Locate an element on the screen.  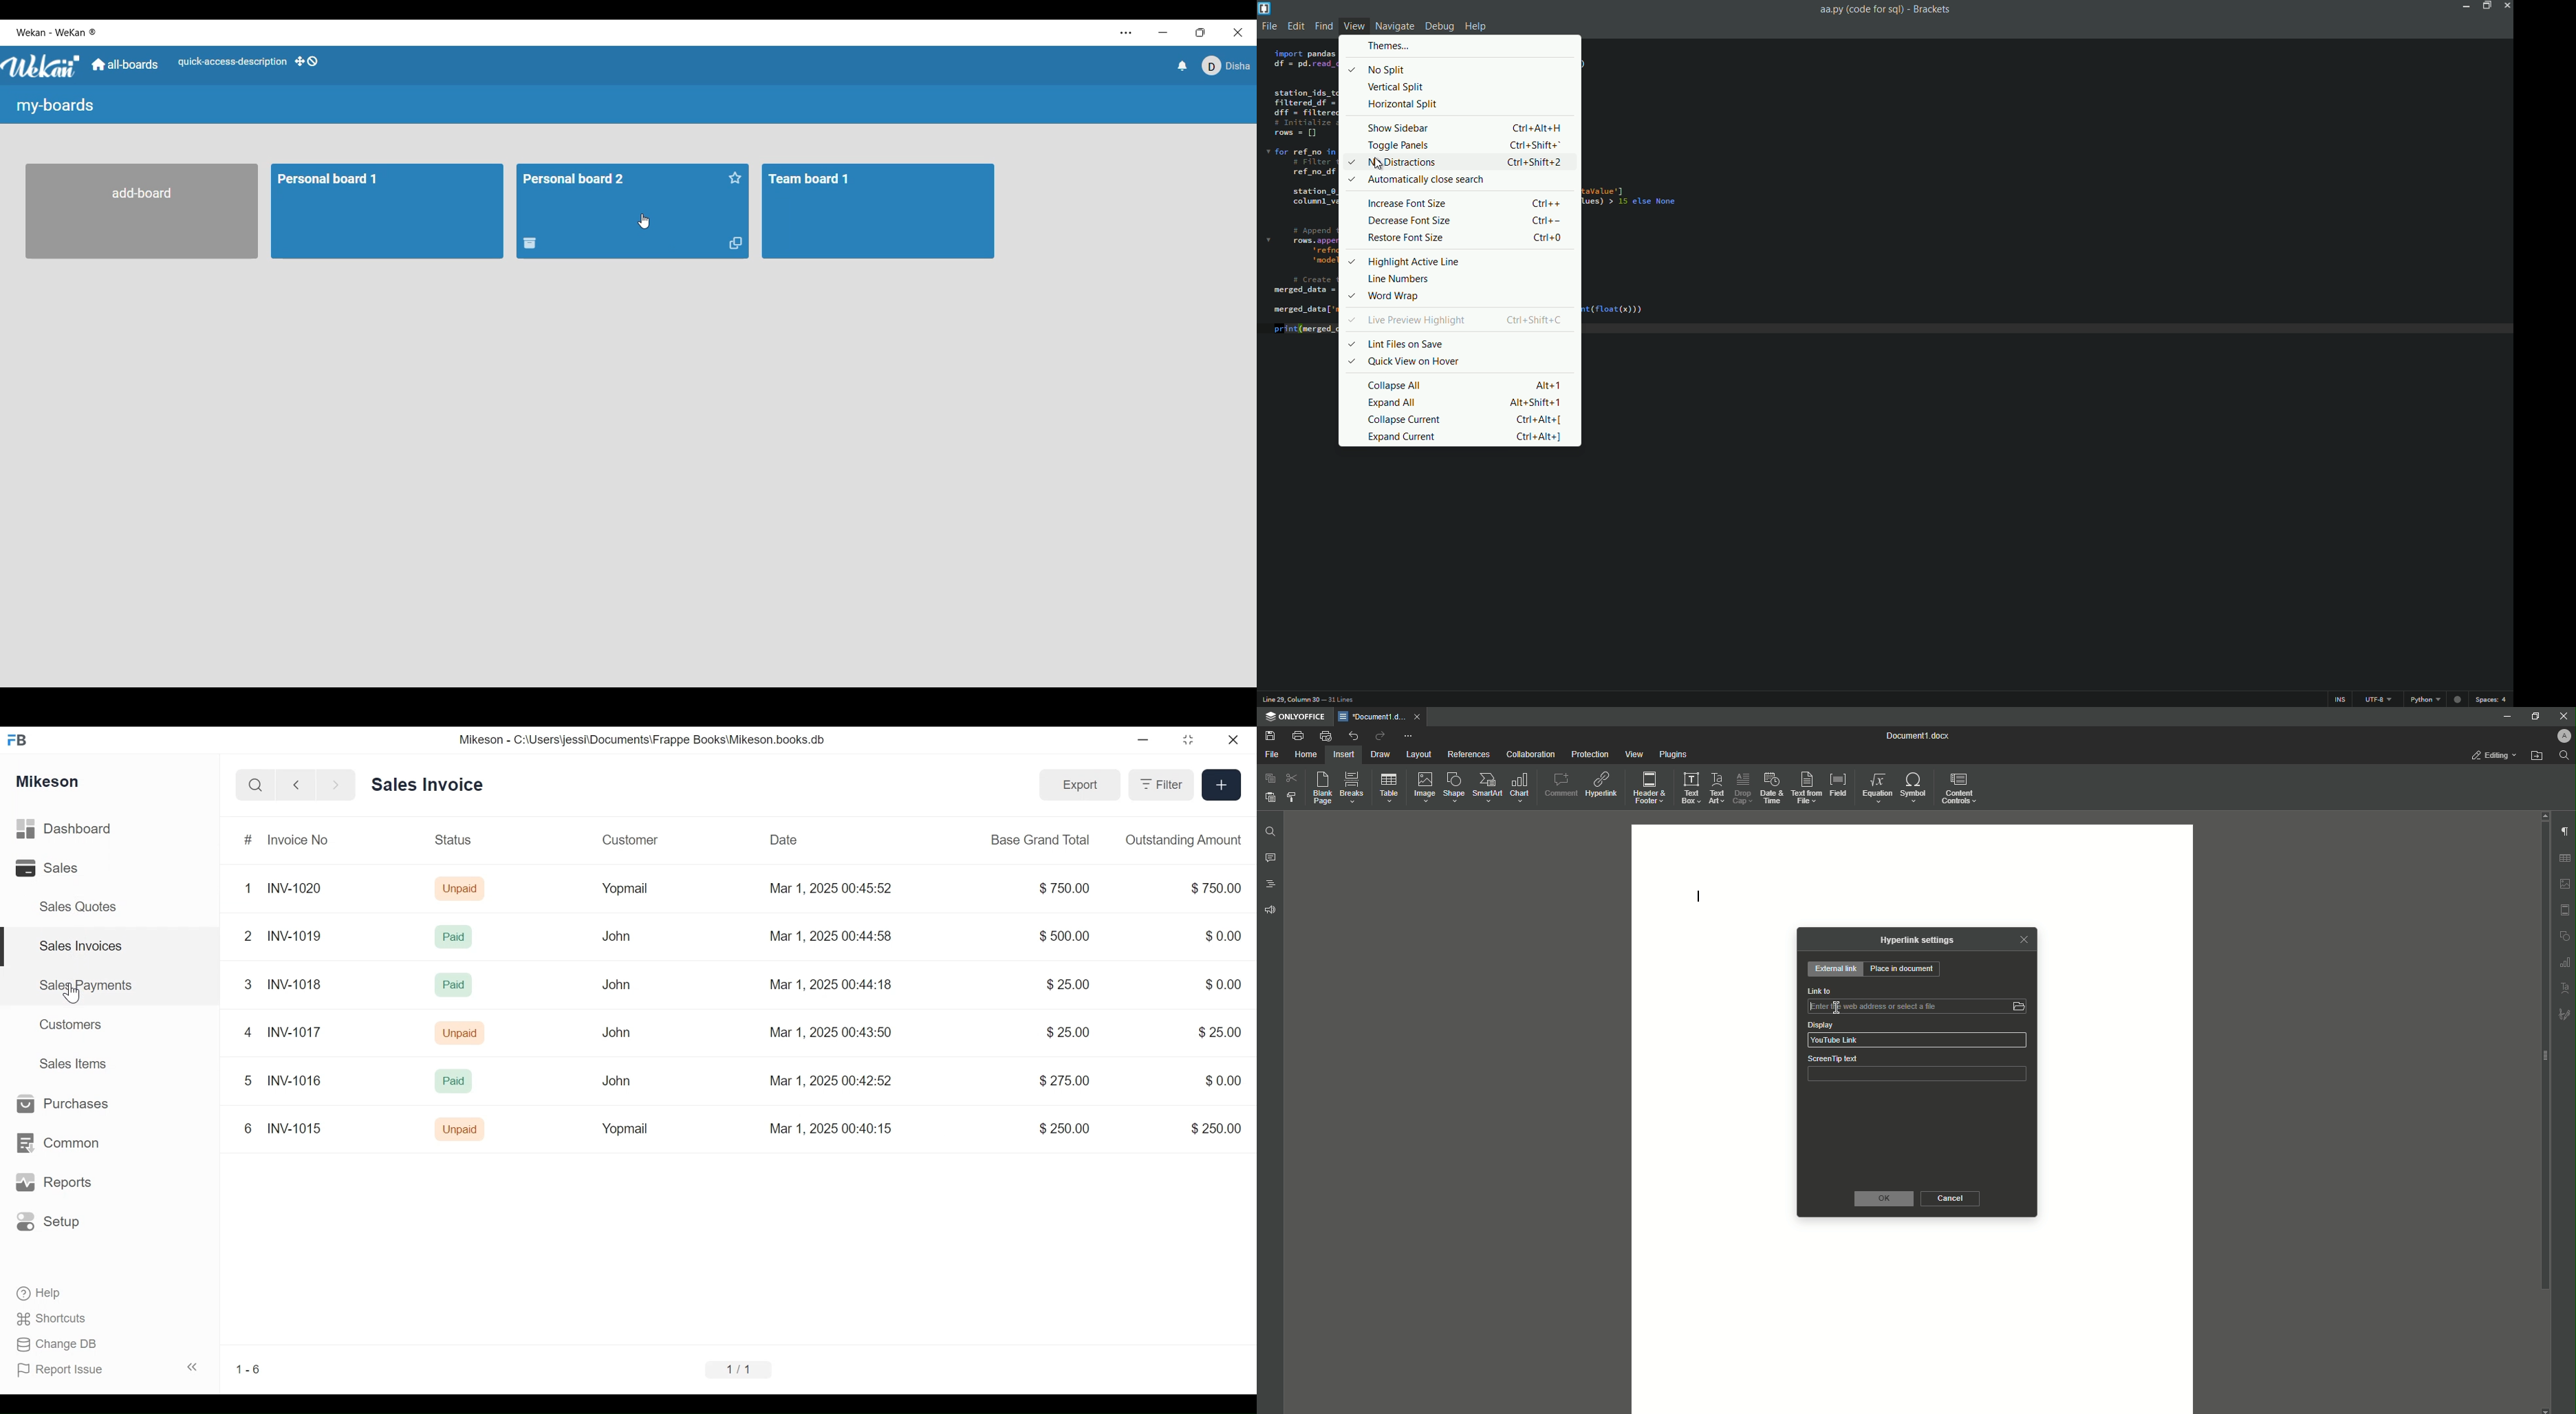
4 is located at coordinates (244, 1032).